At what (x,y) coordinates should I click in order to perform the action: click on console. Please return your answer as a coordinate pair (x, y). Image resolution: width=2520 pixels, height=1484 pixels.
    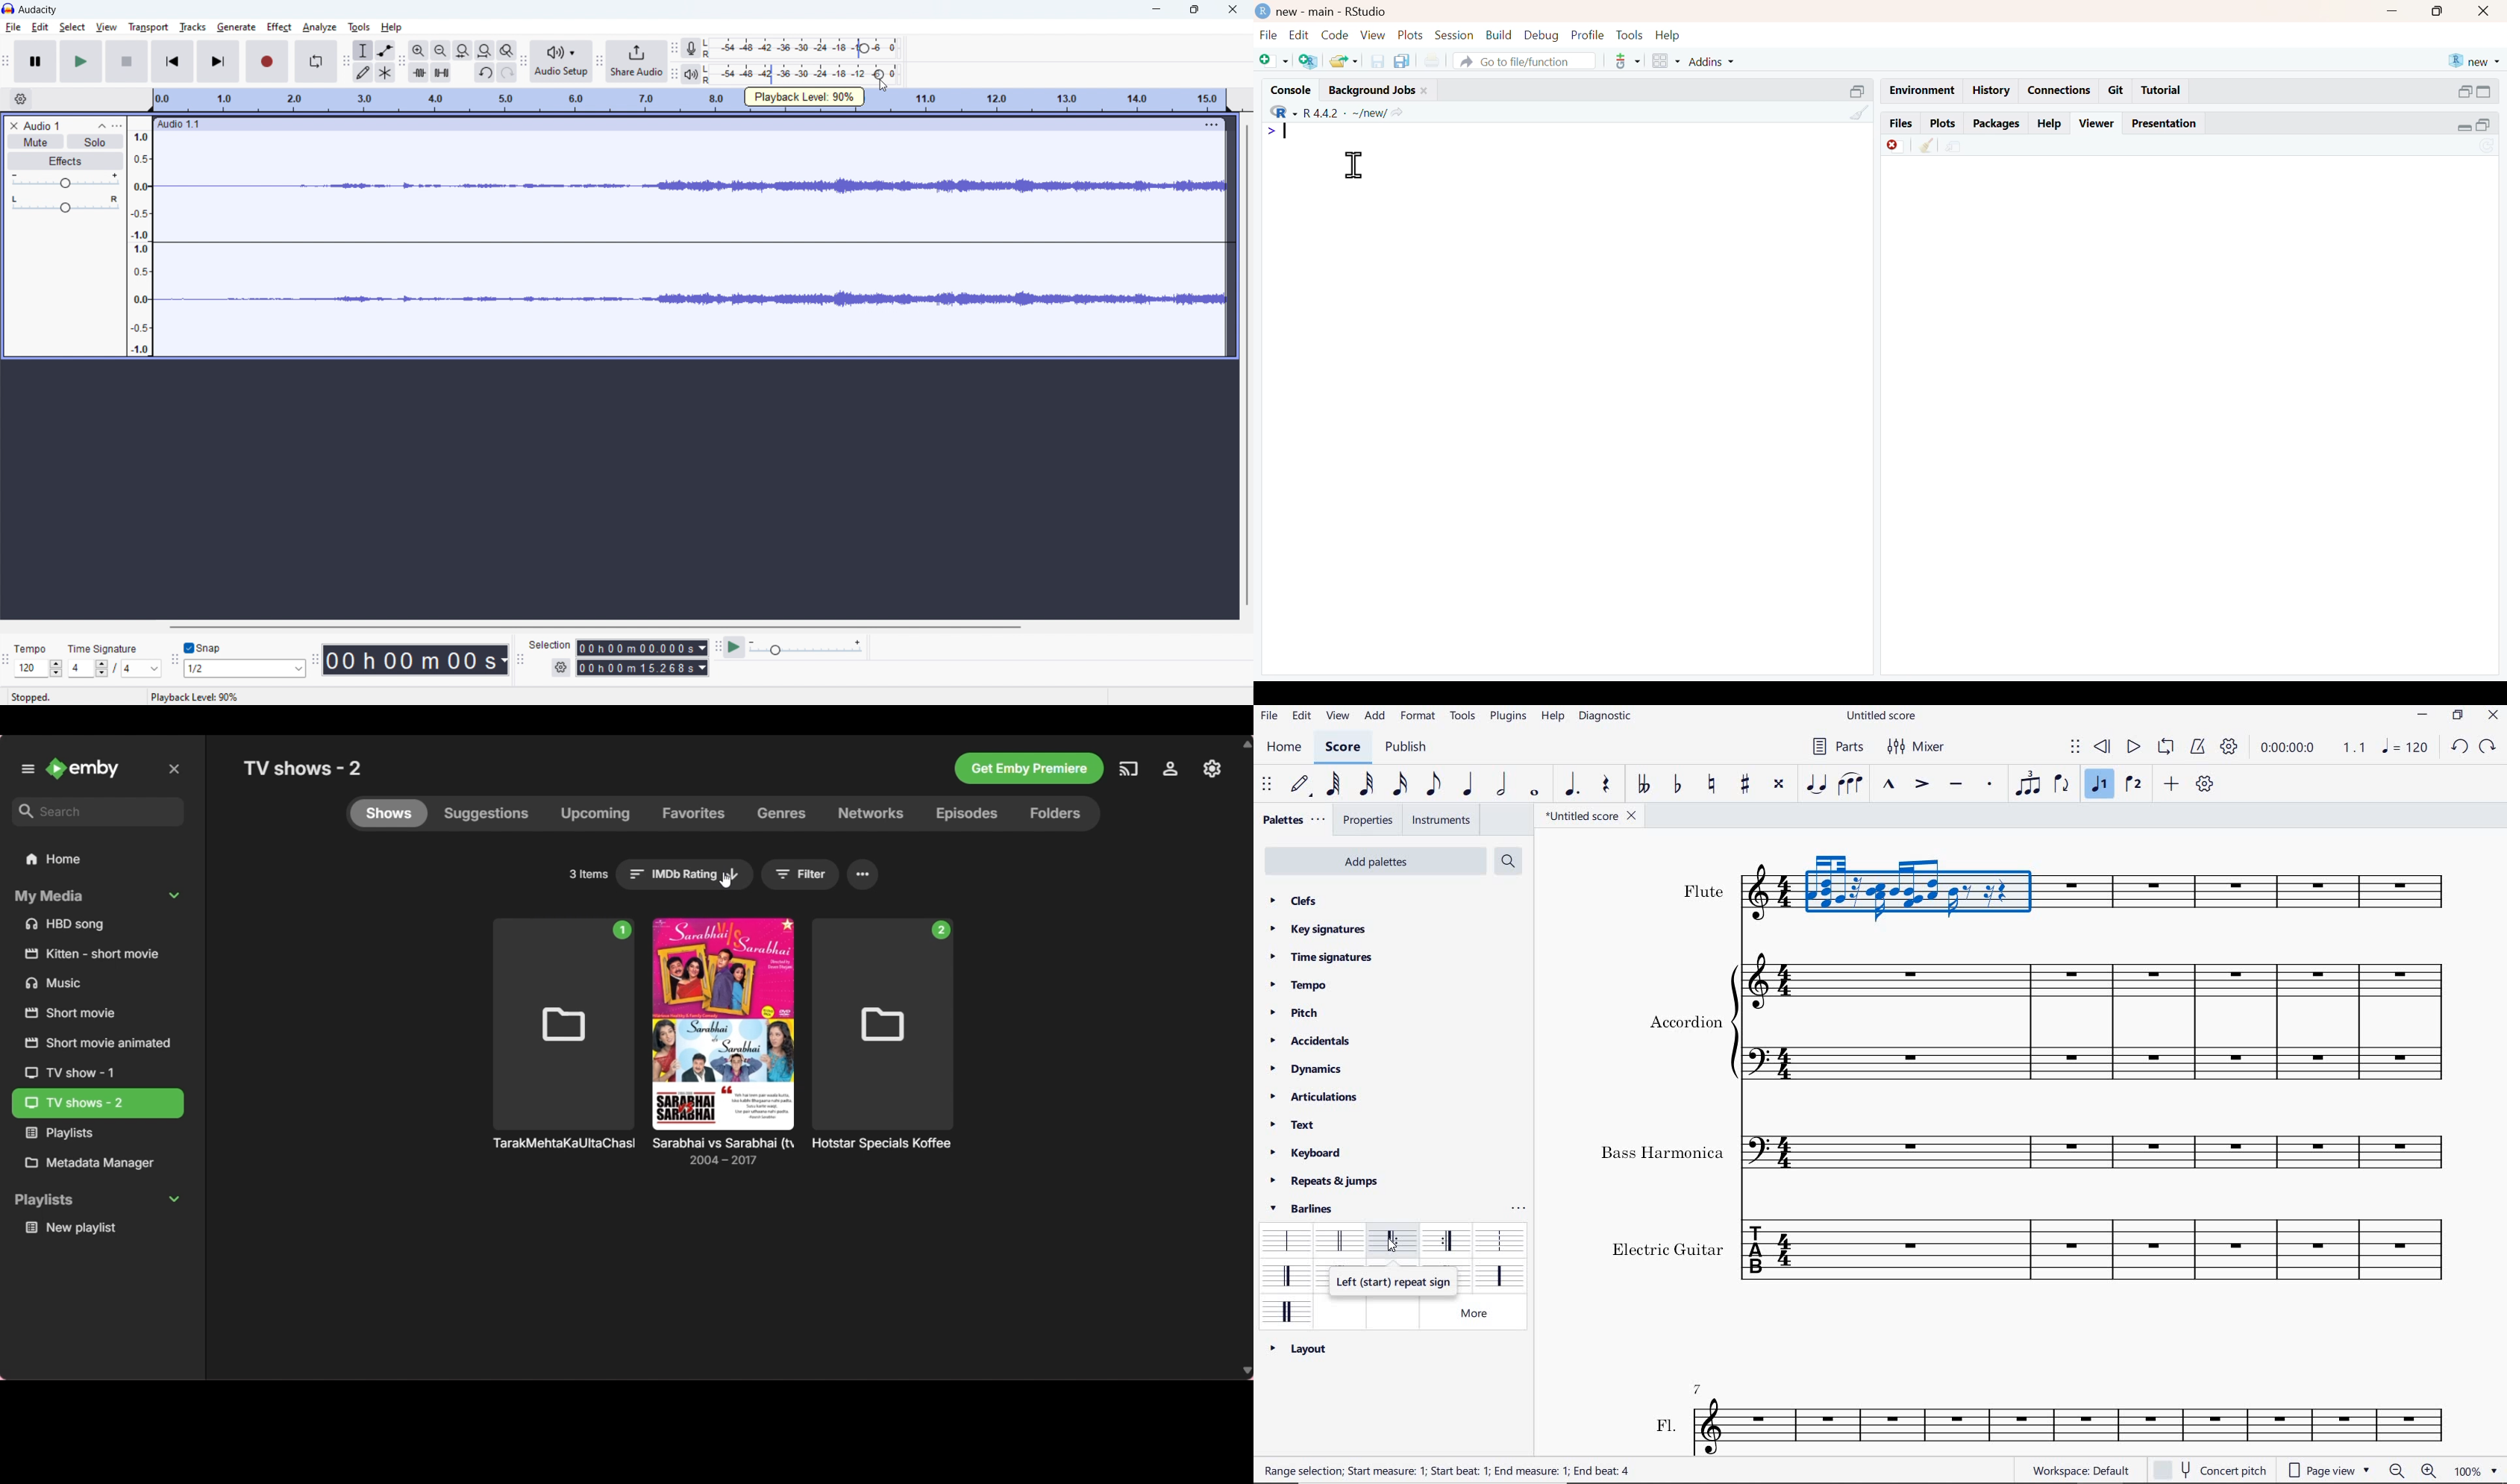
    Looking at the image, I should click on (1291, 90).